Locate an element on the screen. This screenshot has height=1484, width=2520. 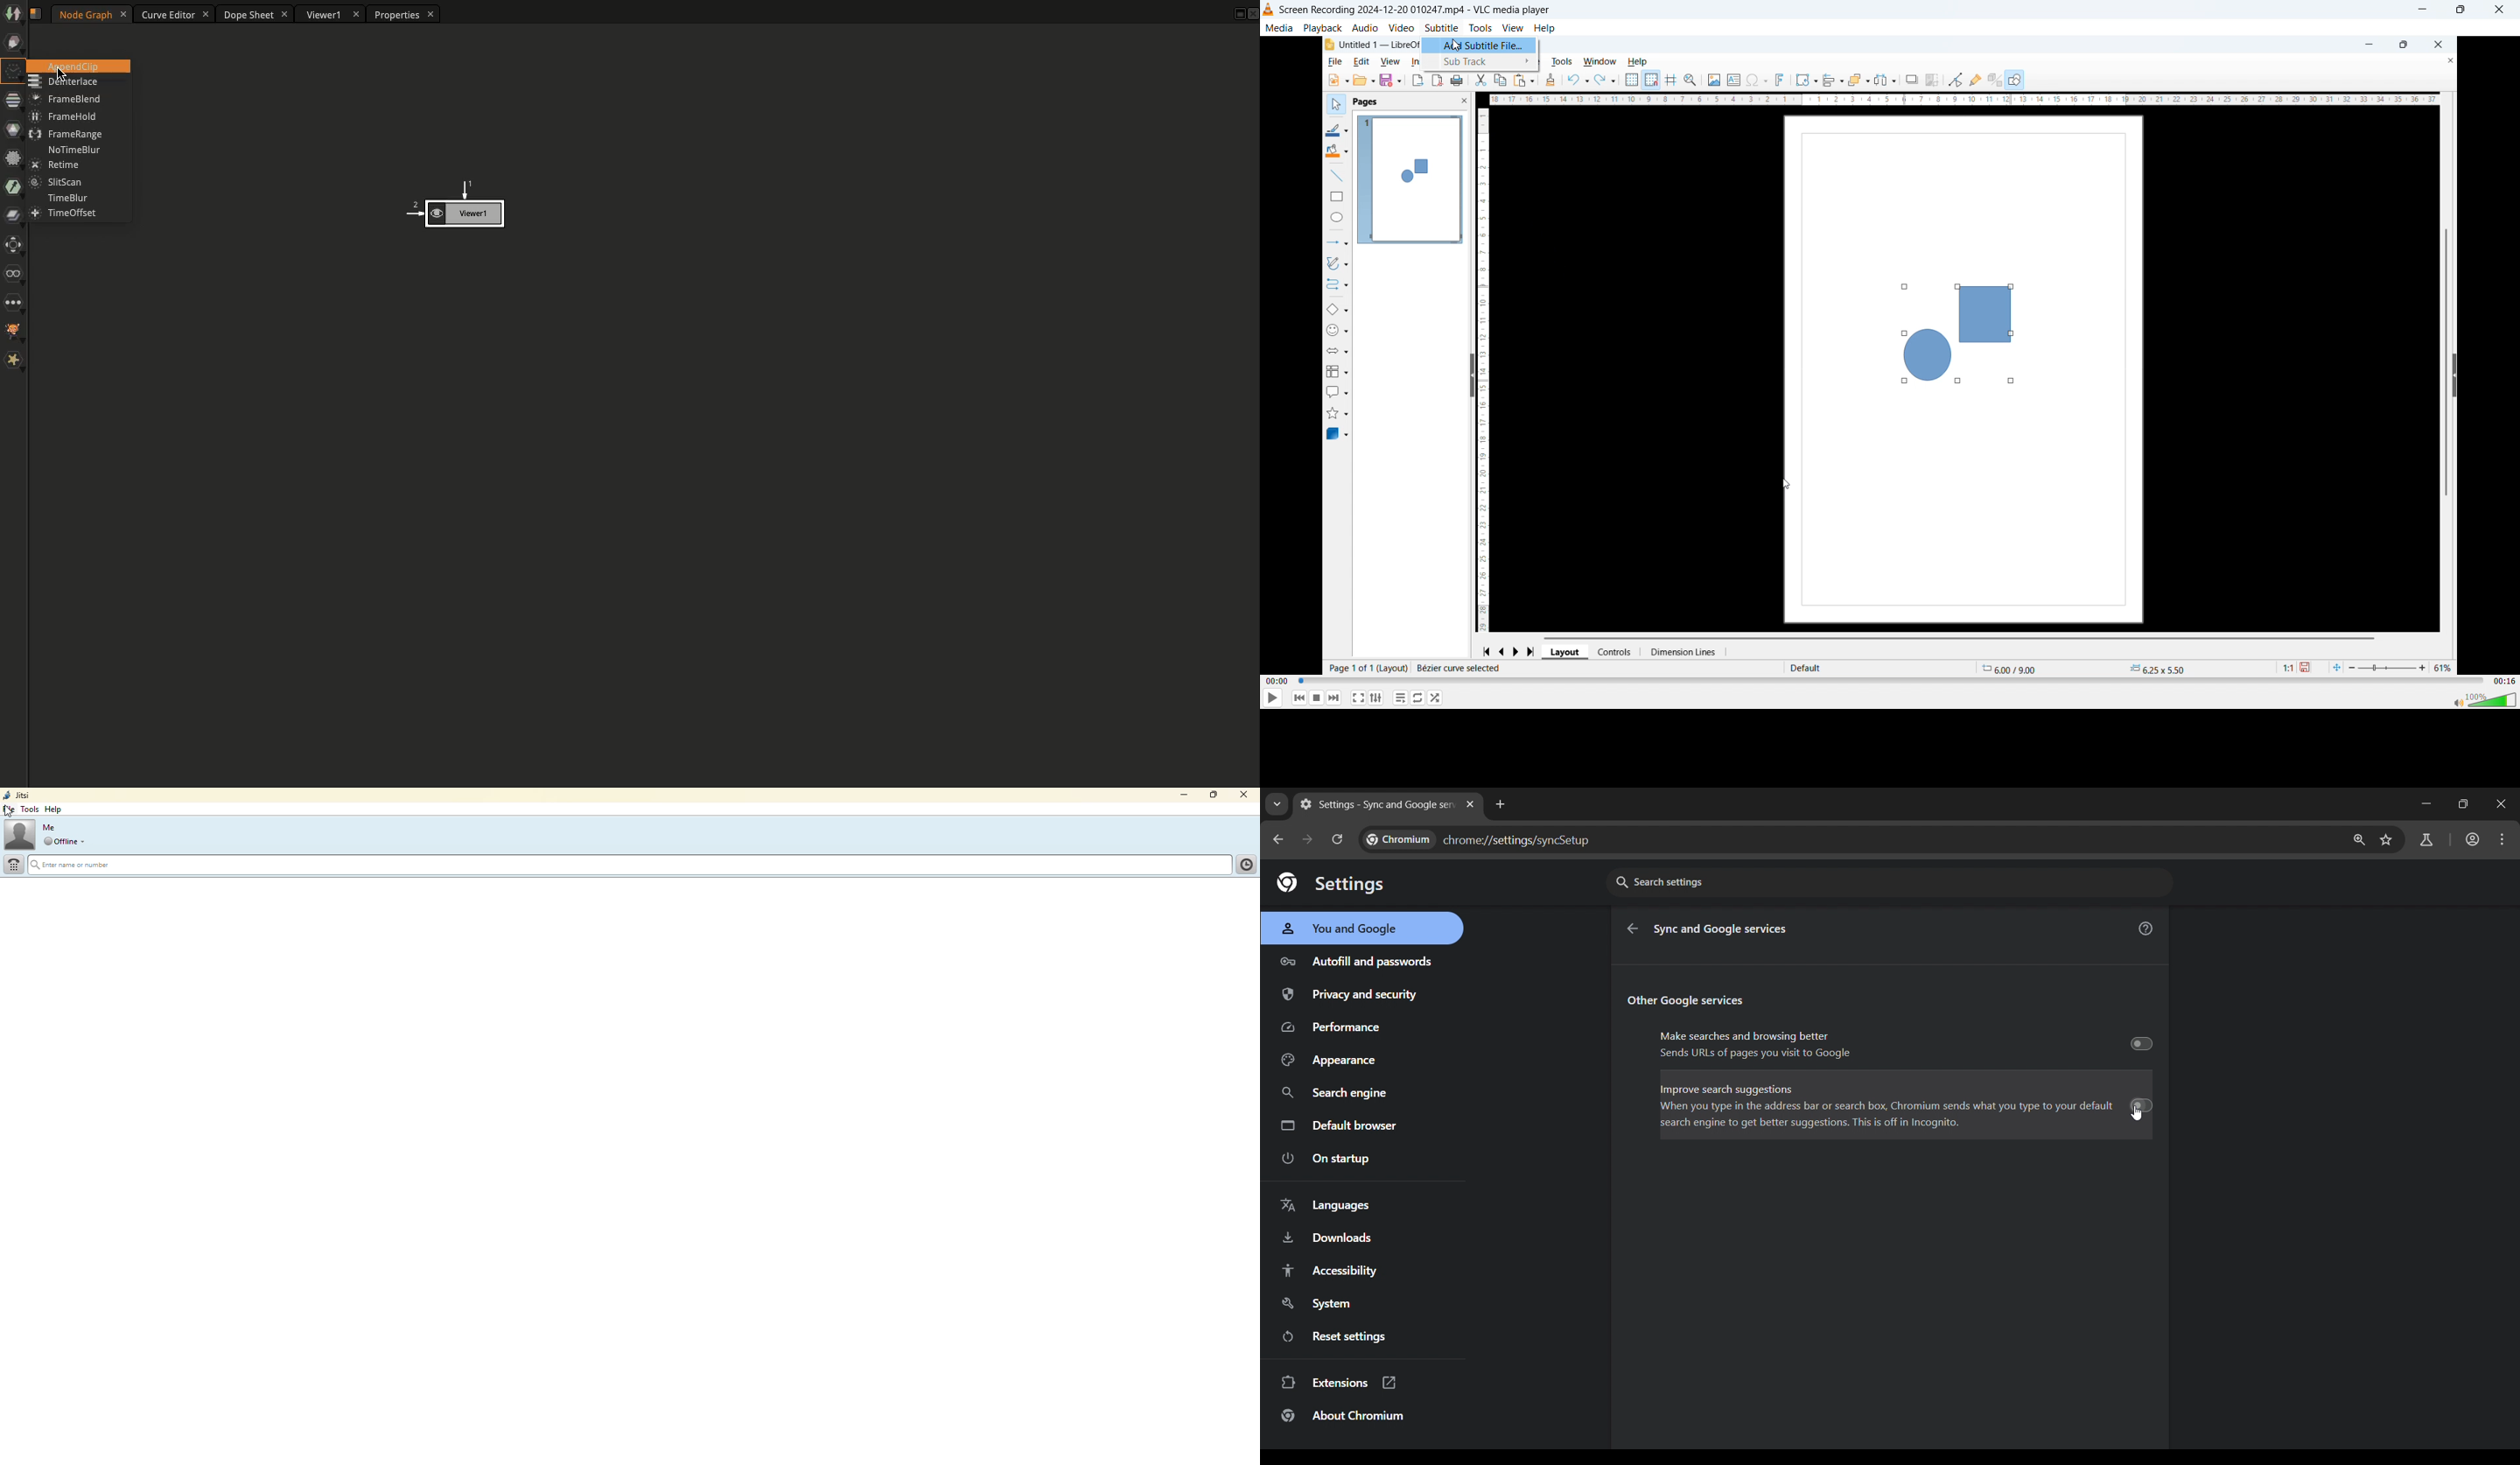
Media  is located at coordinates (1279, 27).